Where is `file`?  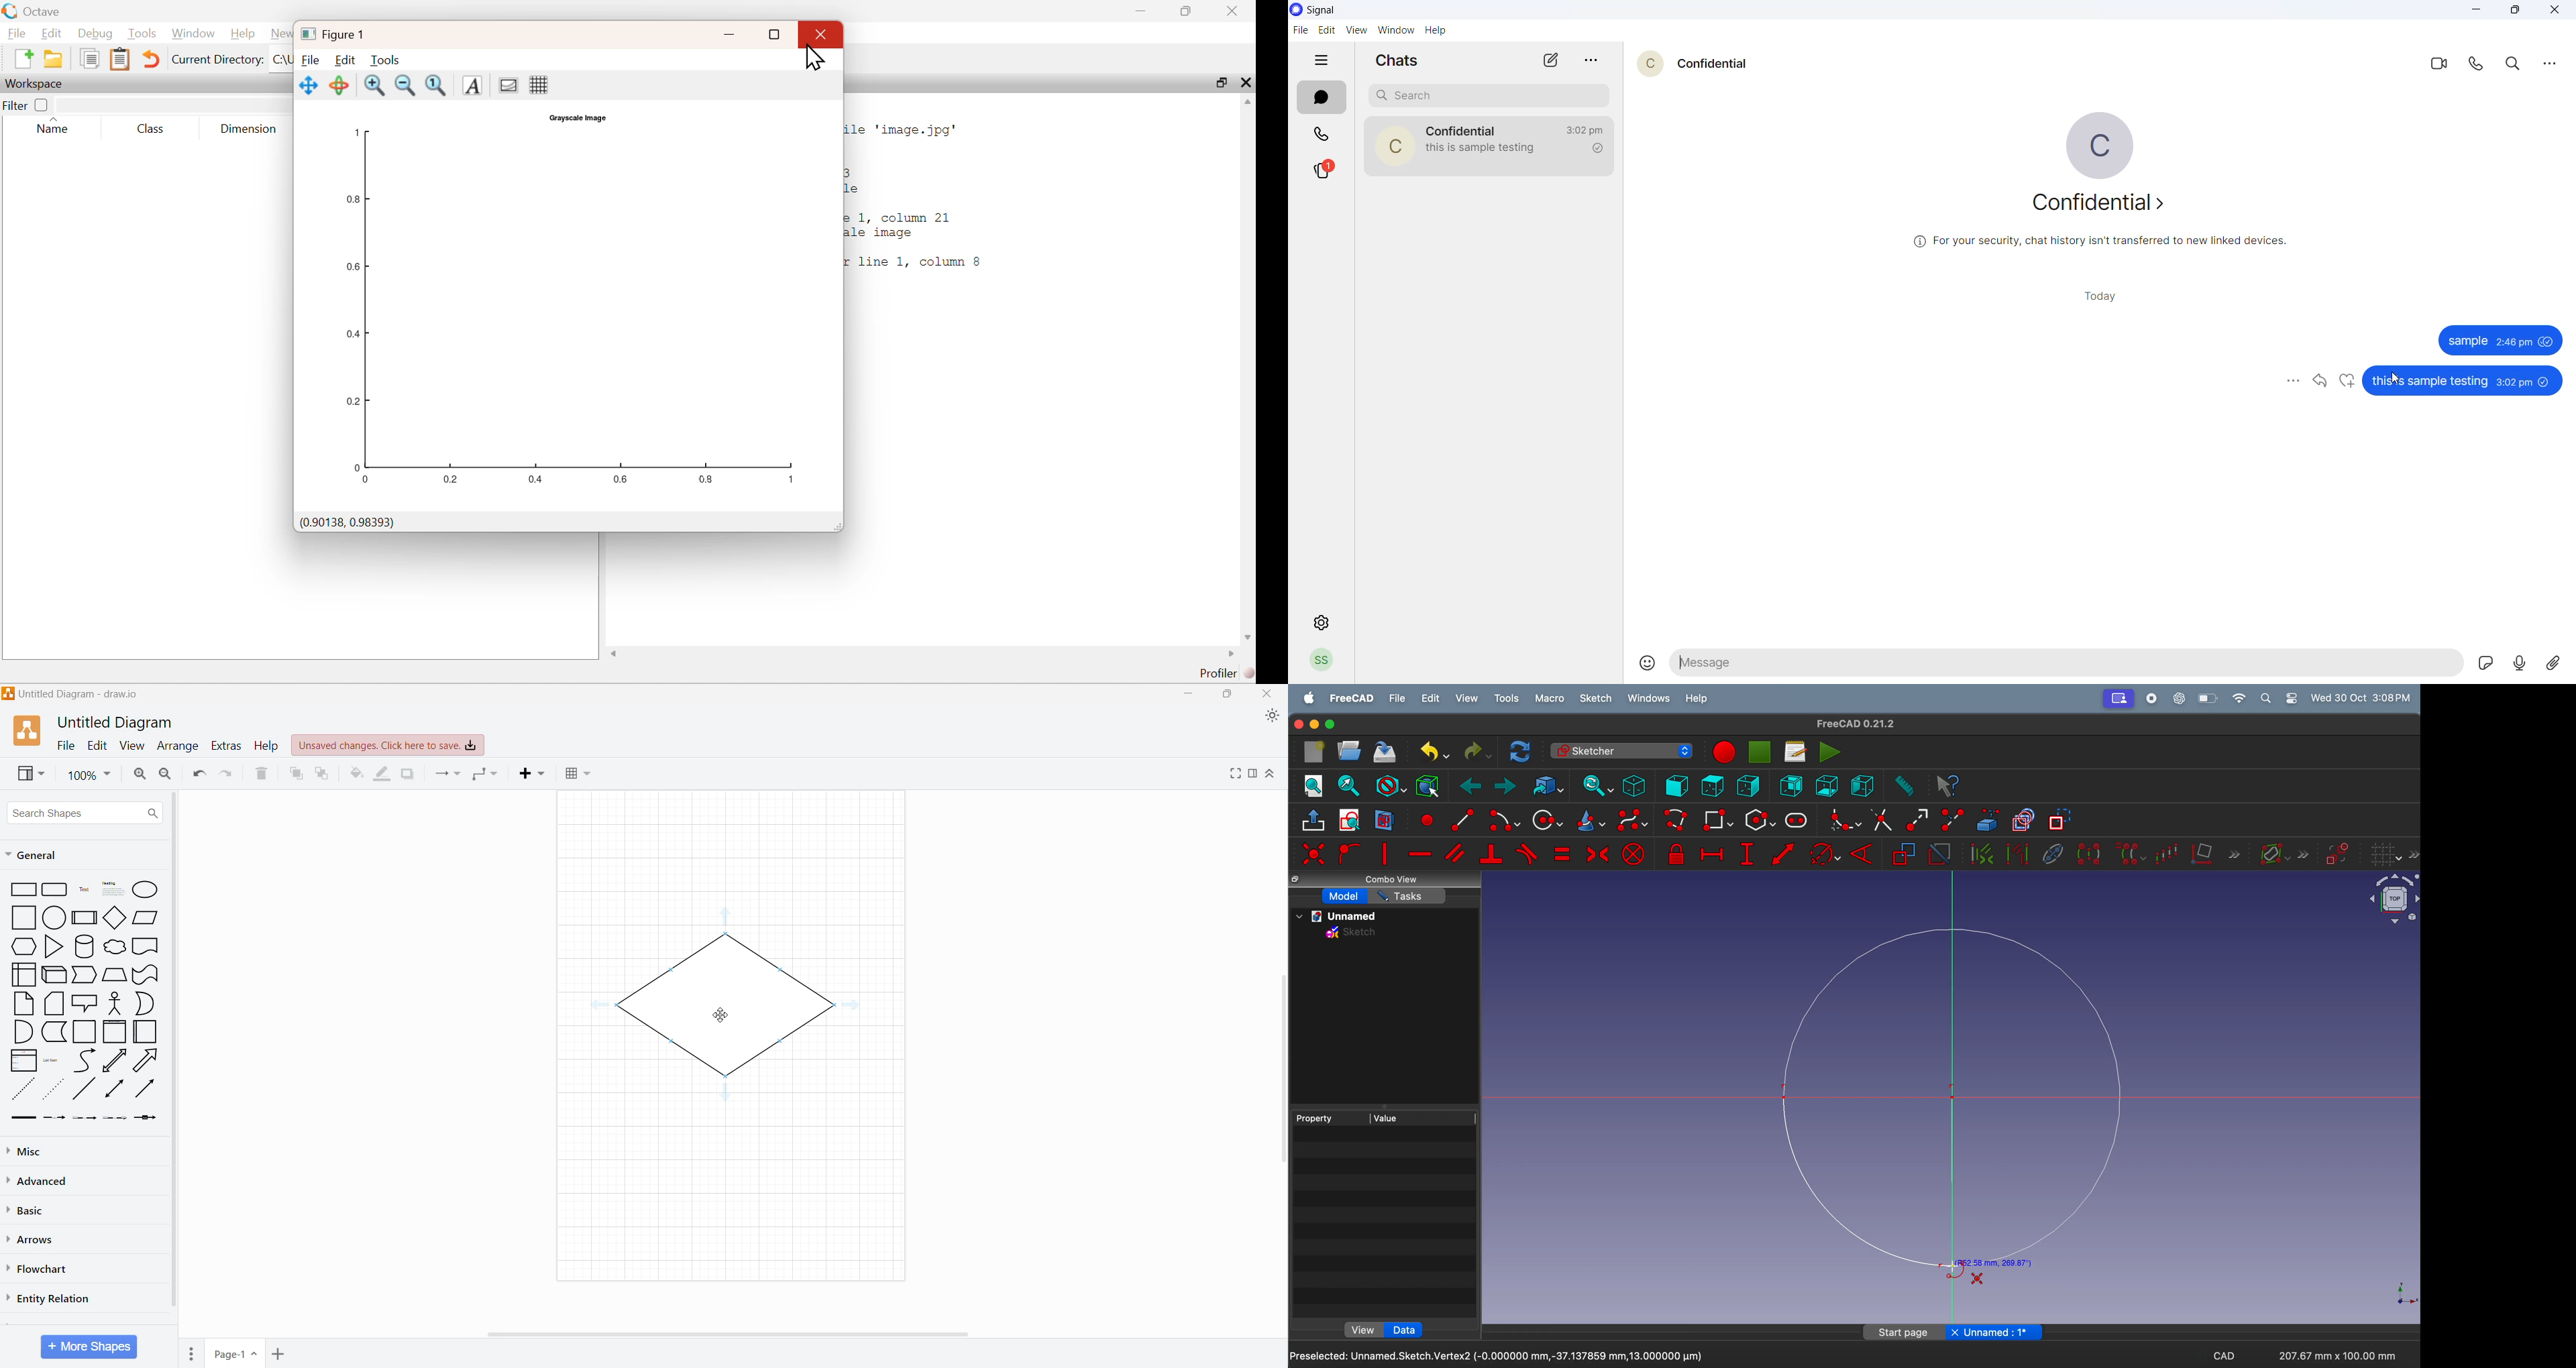
file is located at coordinates (1299, 31).